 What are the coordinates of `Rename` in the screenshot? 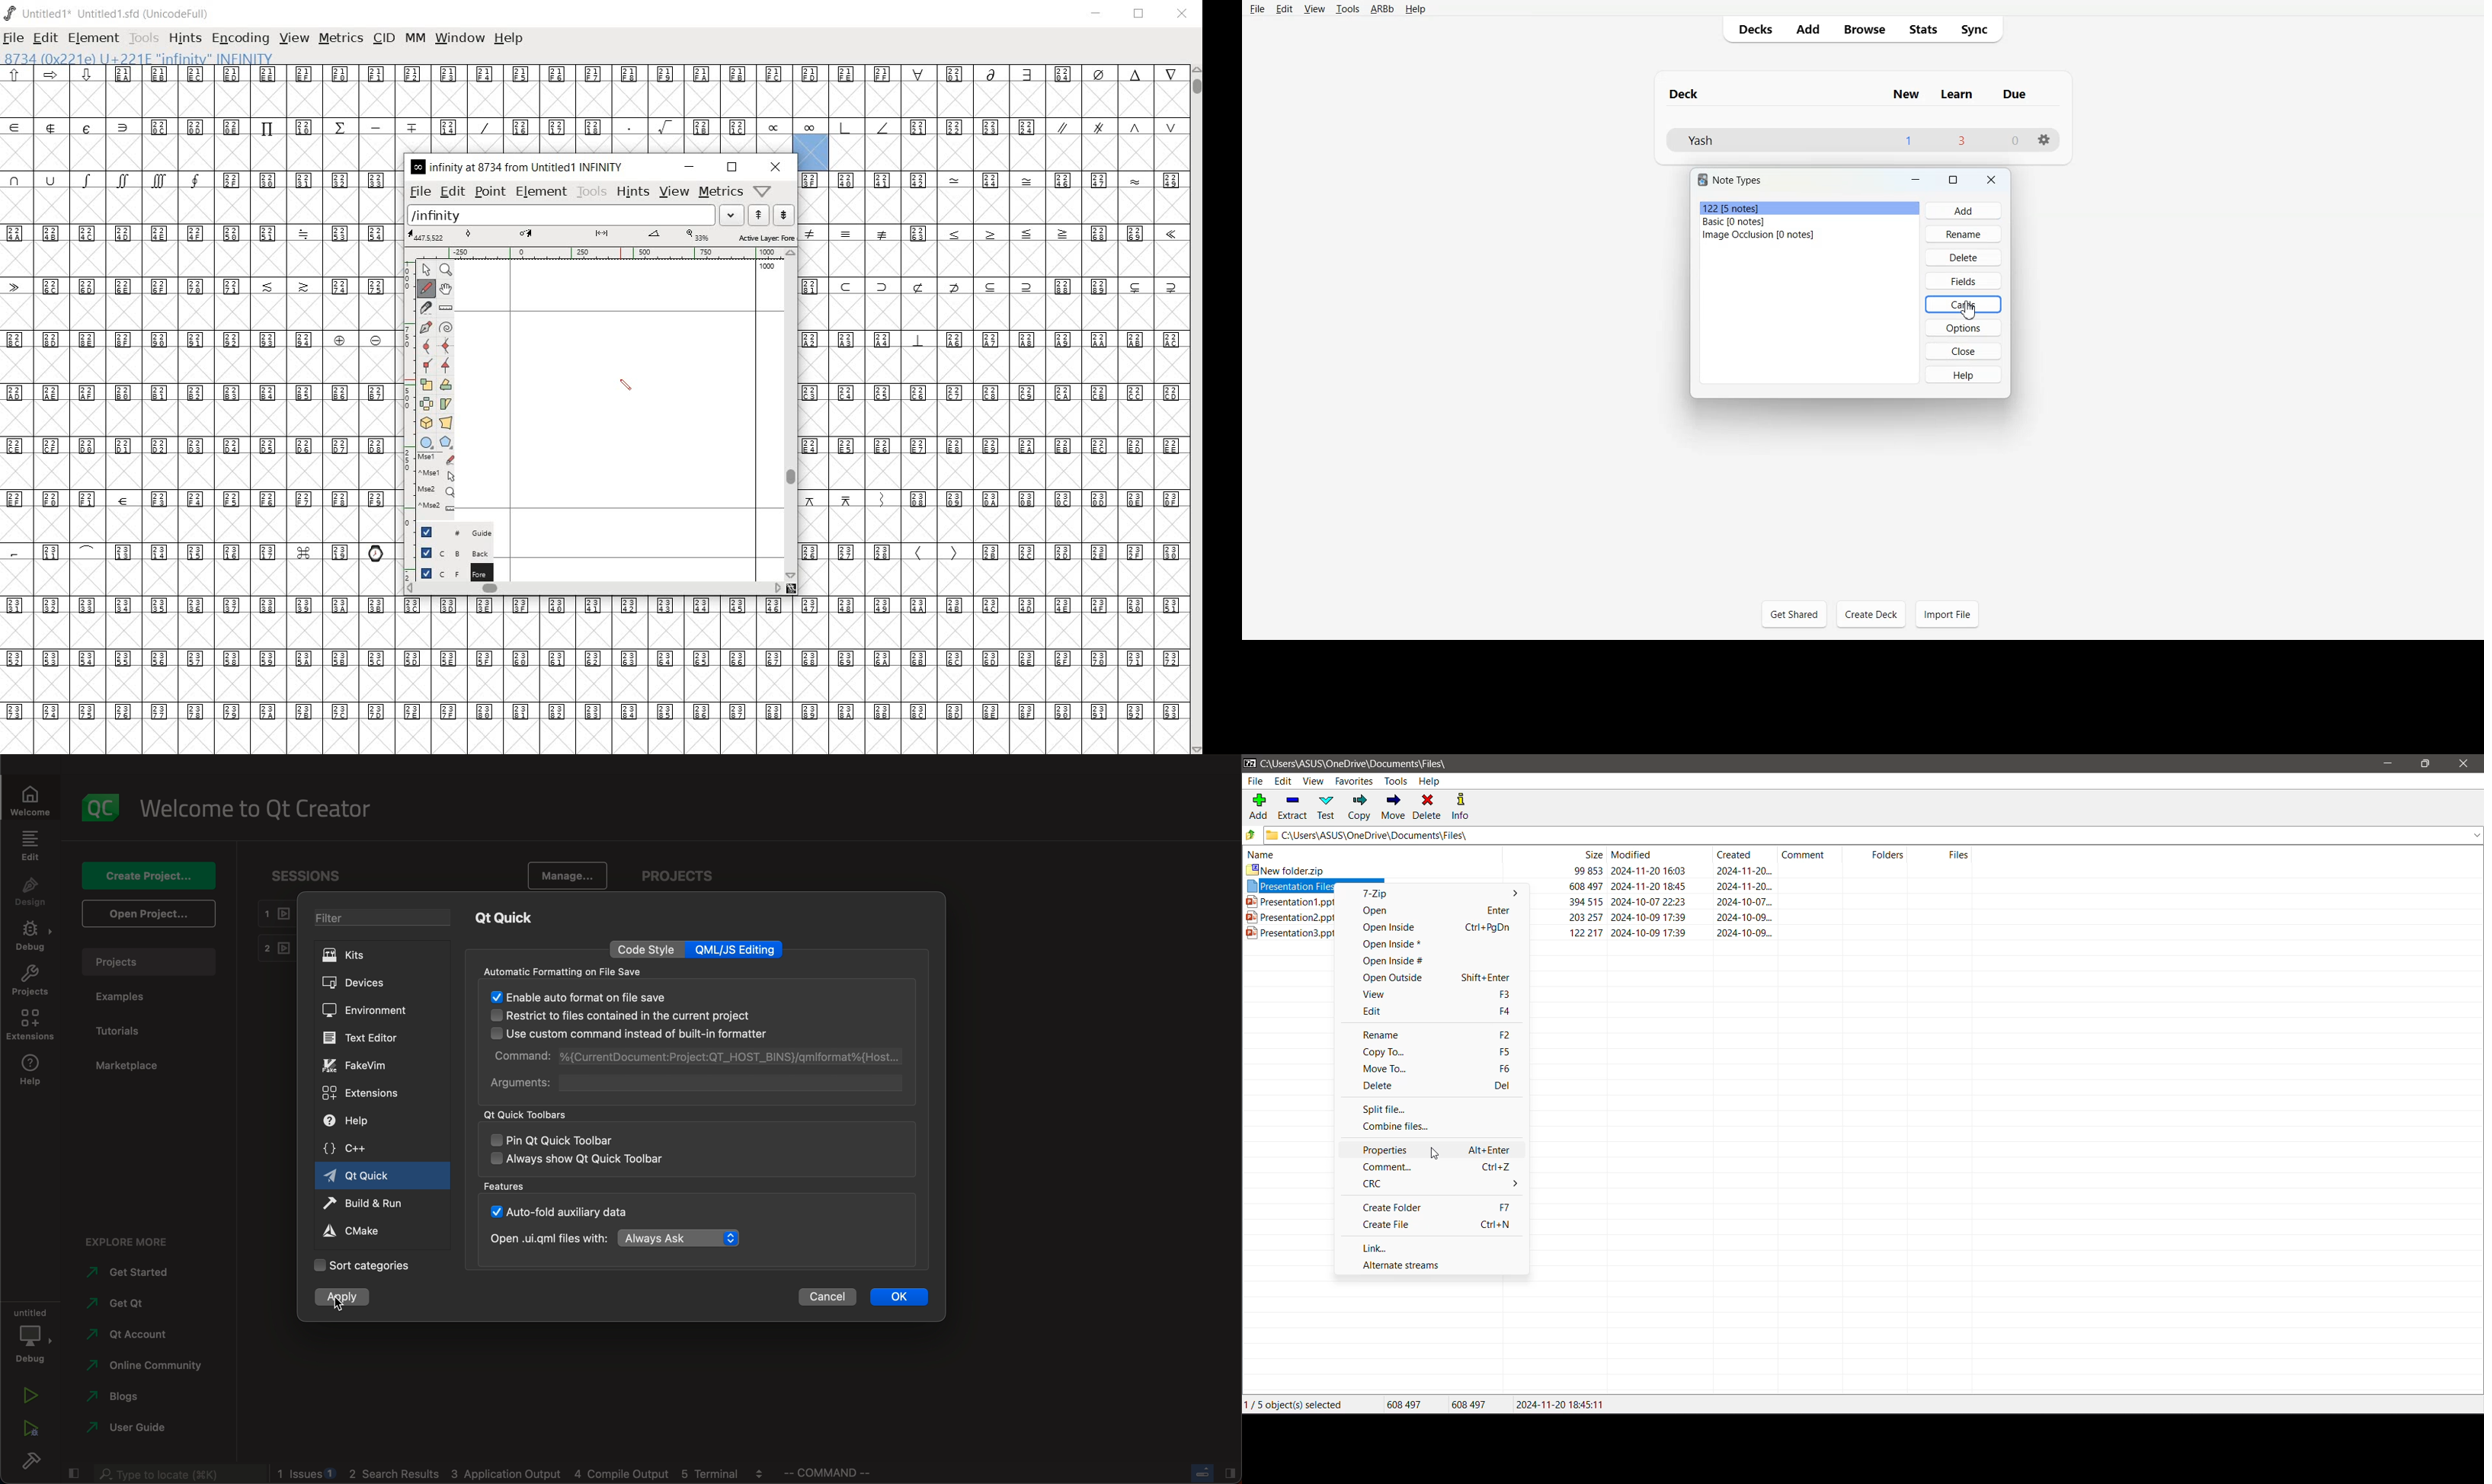 It's located at (1963, 233).